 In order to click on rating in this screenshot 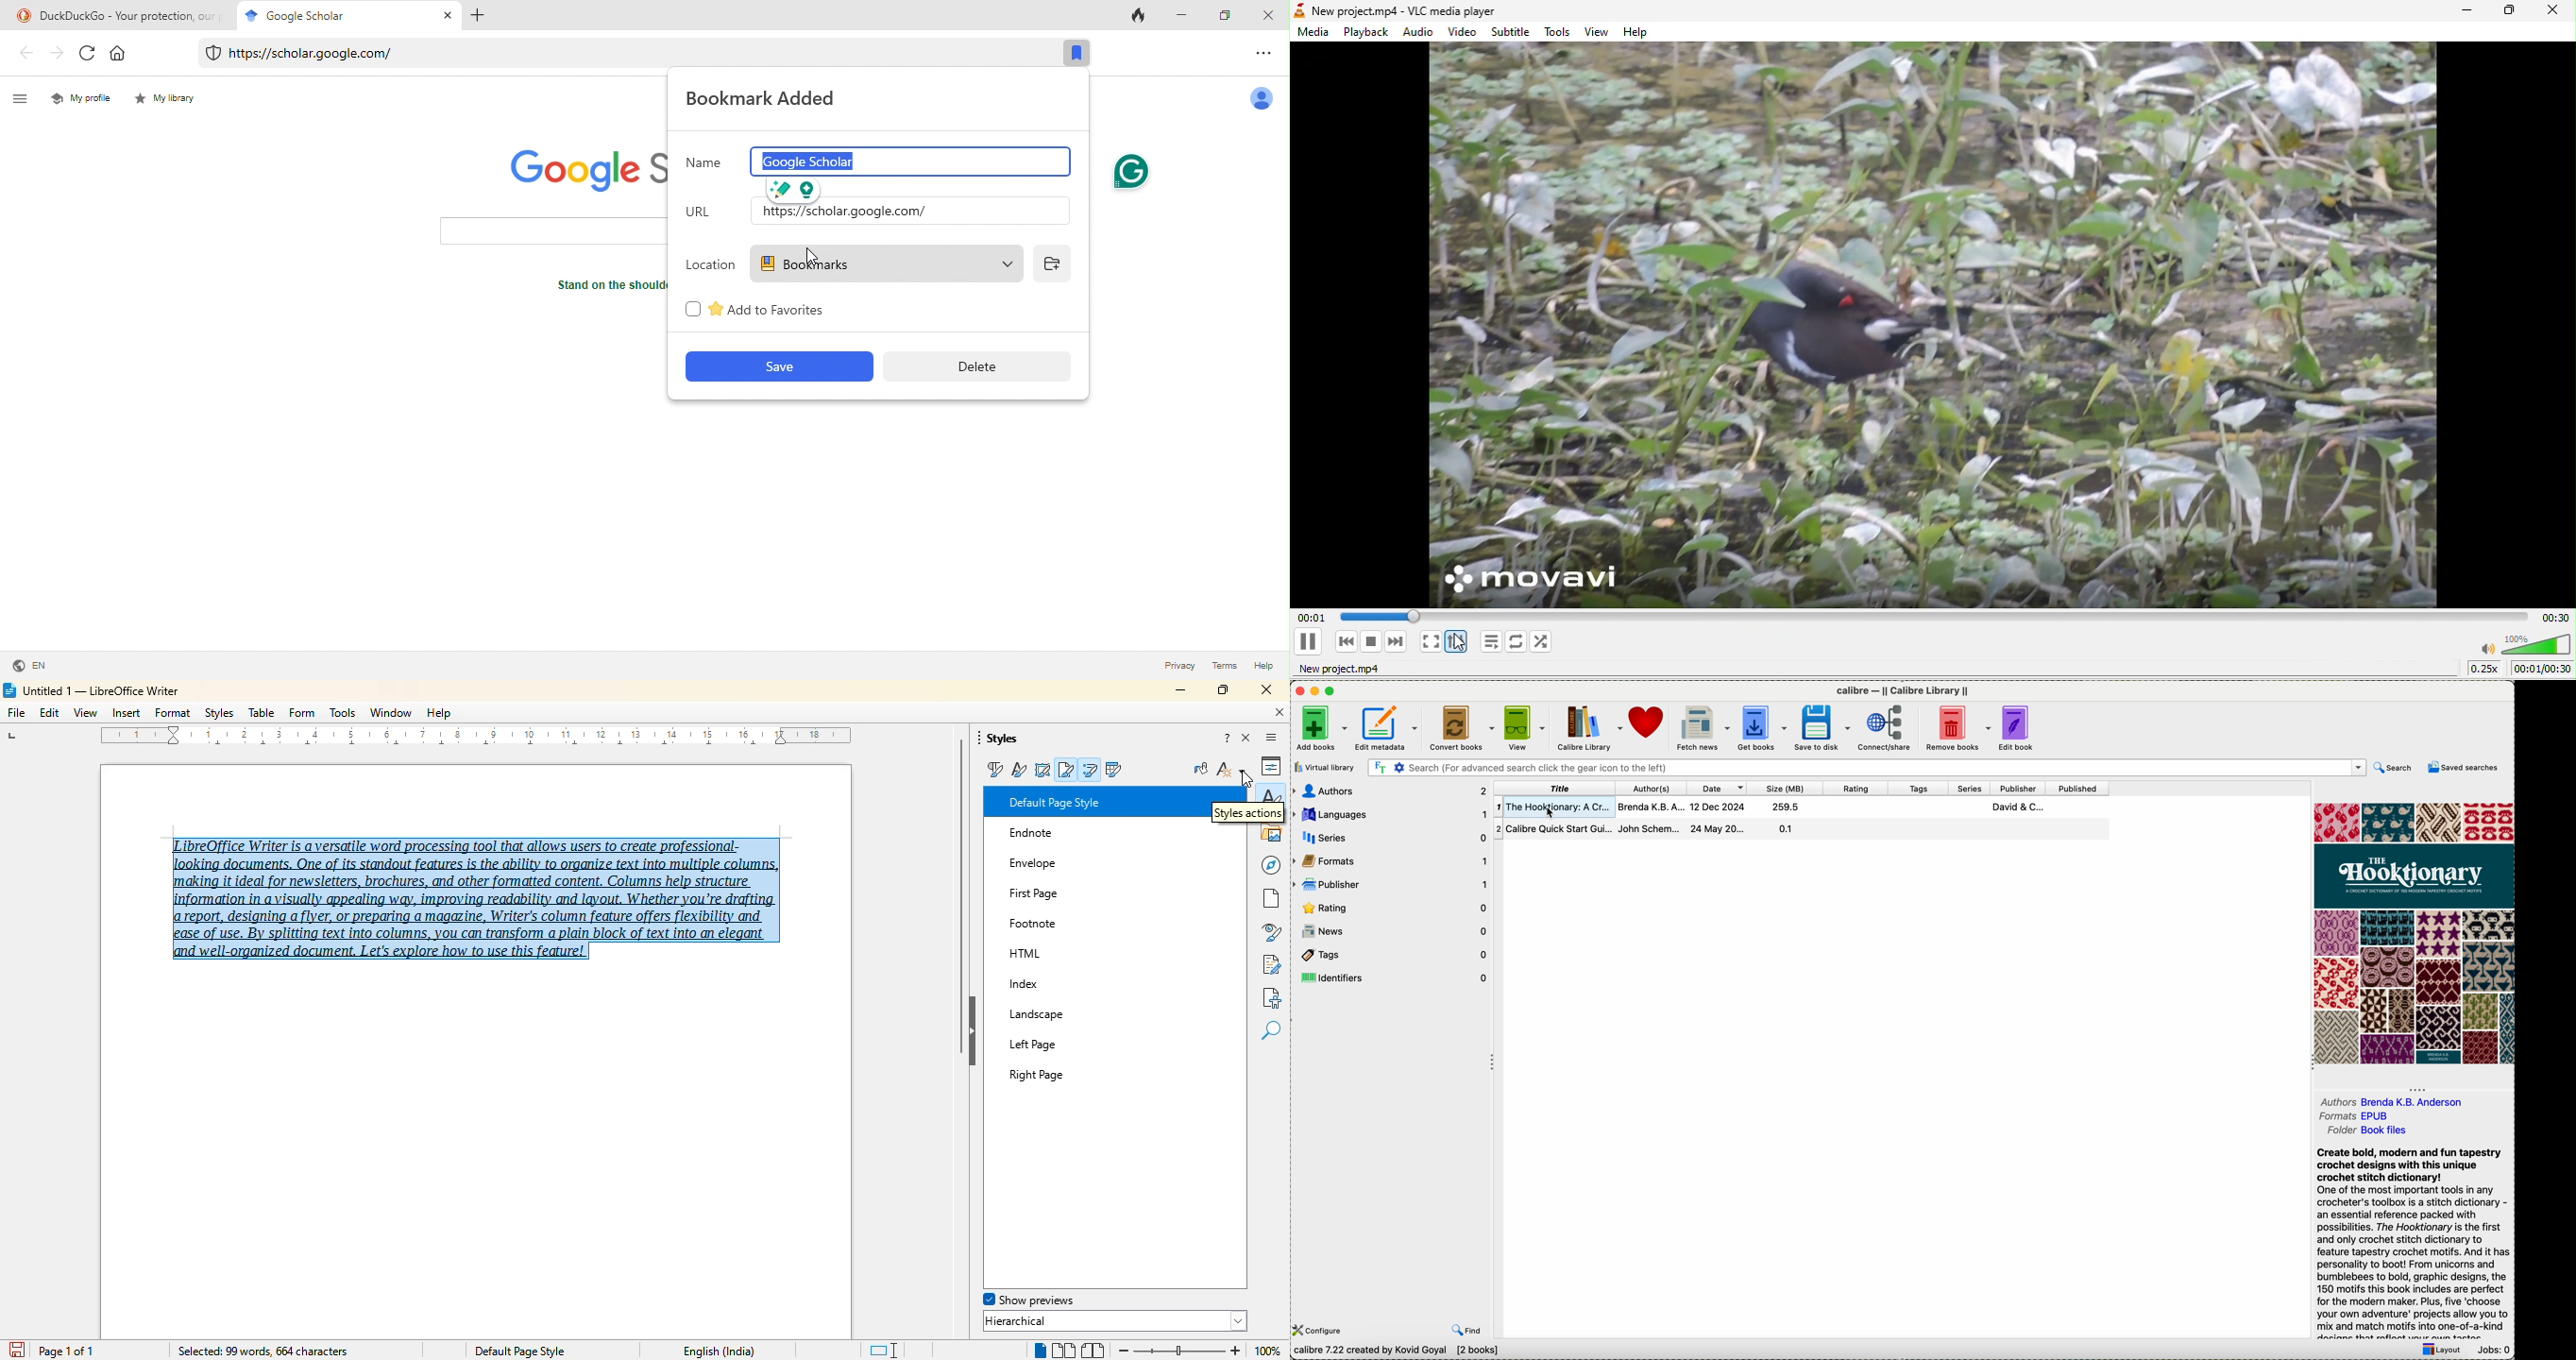, I will do `click(1393, 908)`.